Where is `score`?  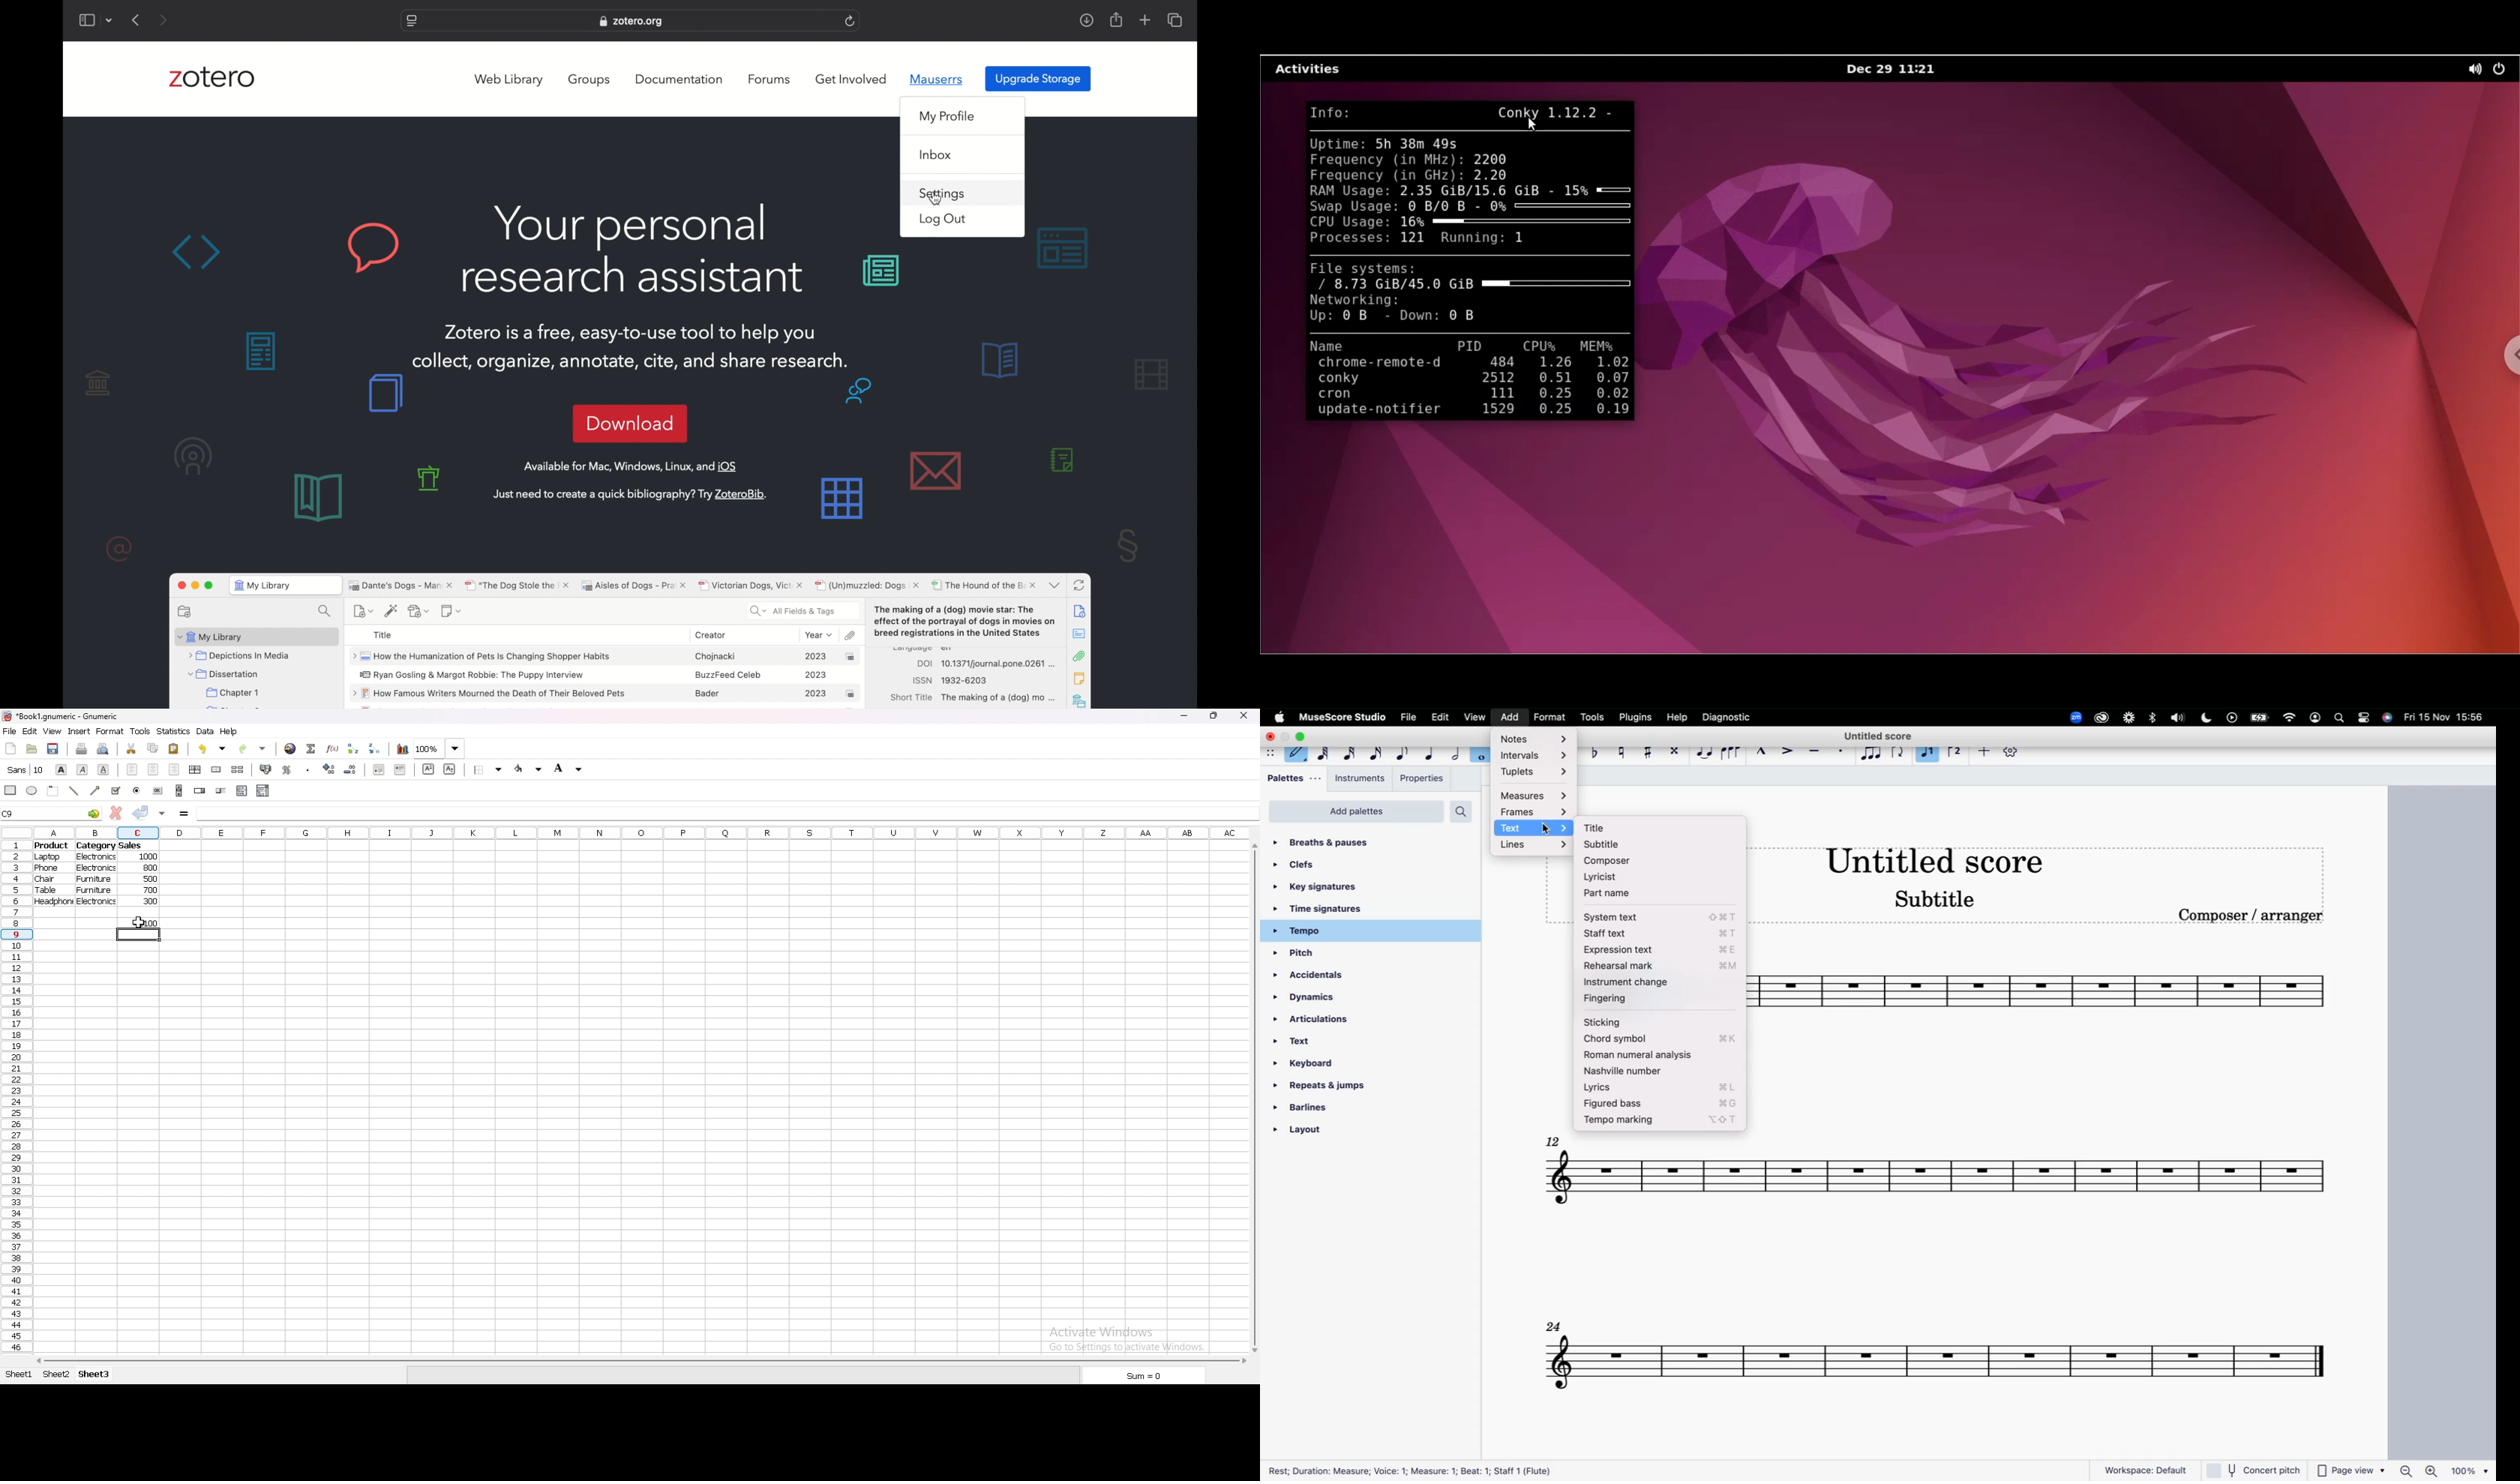 score is located at coordinates (1941, 1186).